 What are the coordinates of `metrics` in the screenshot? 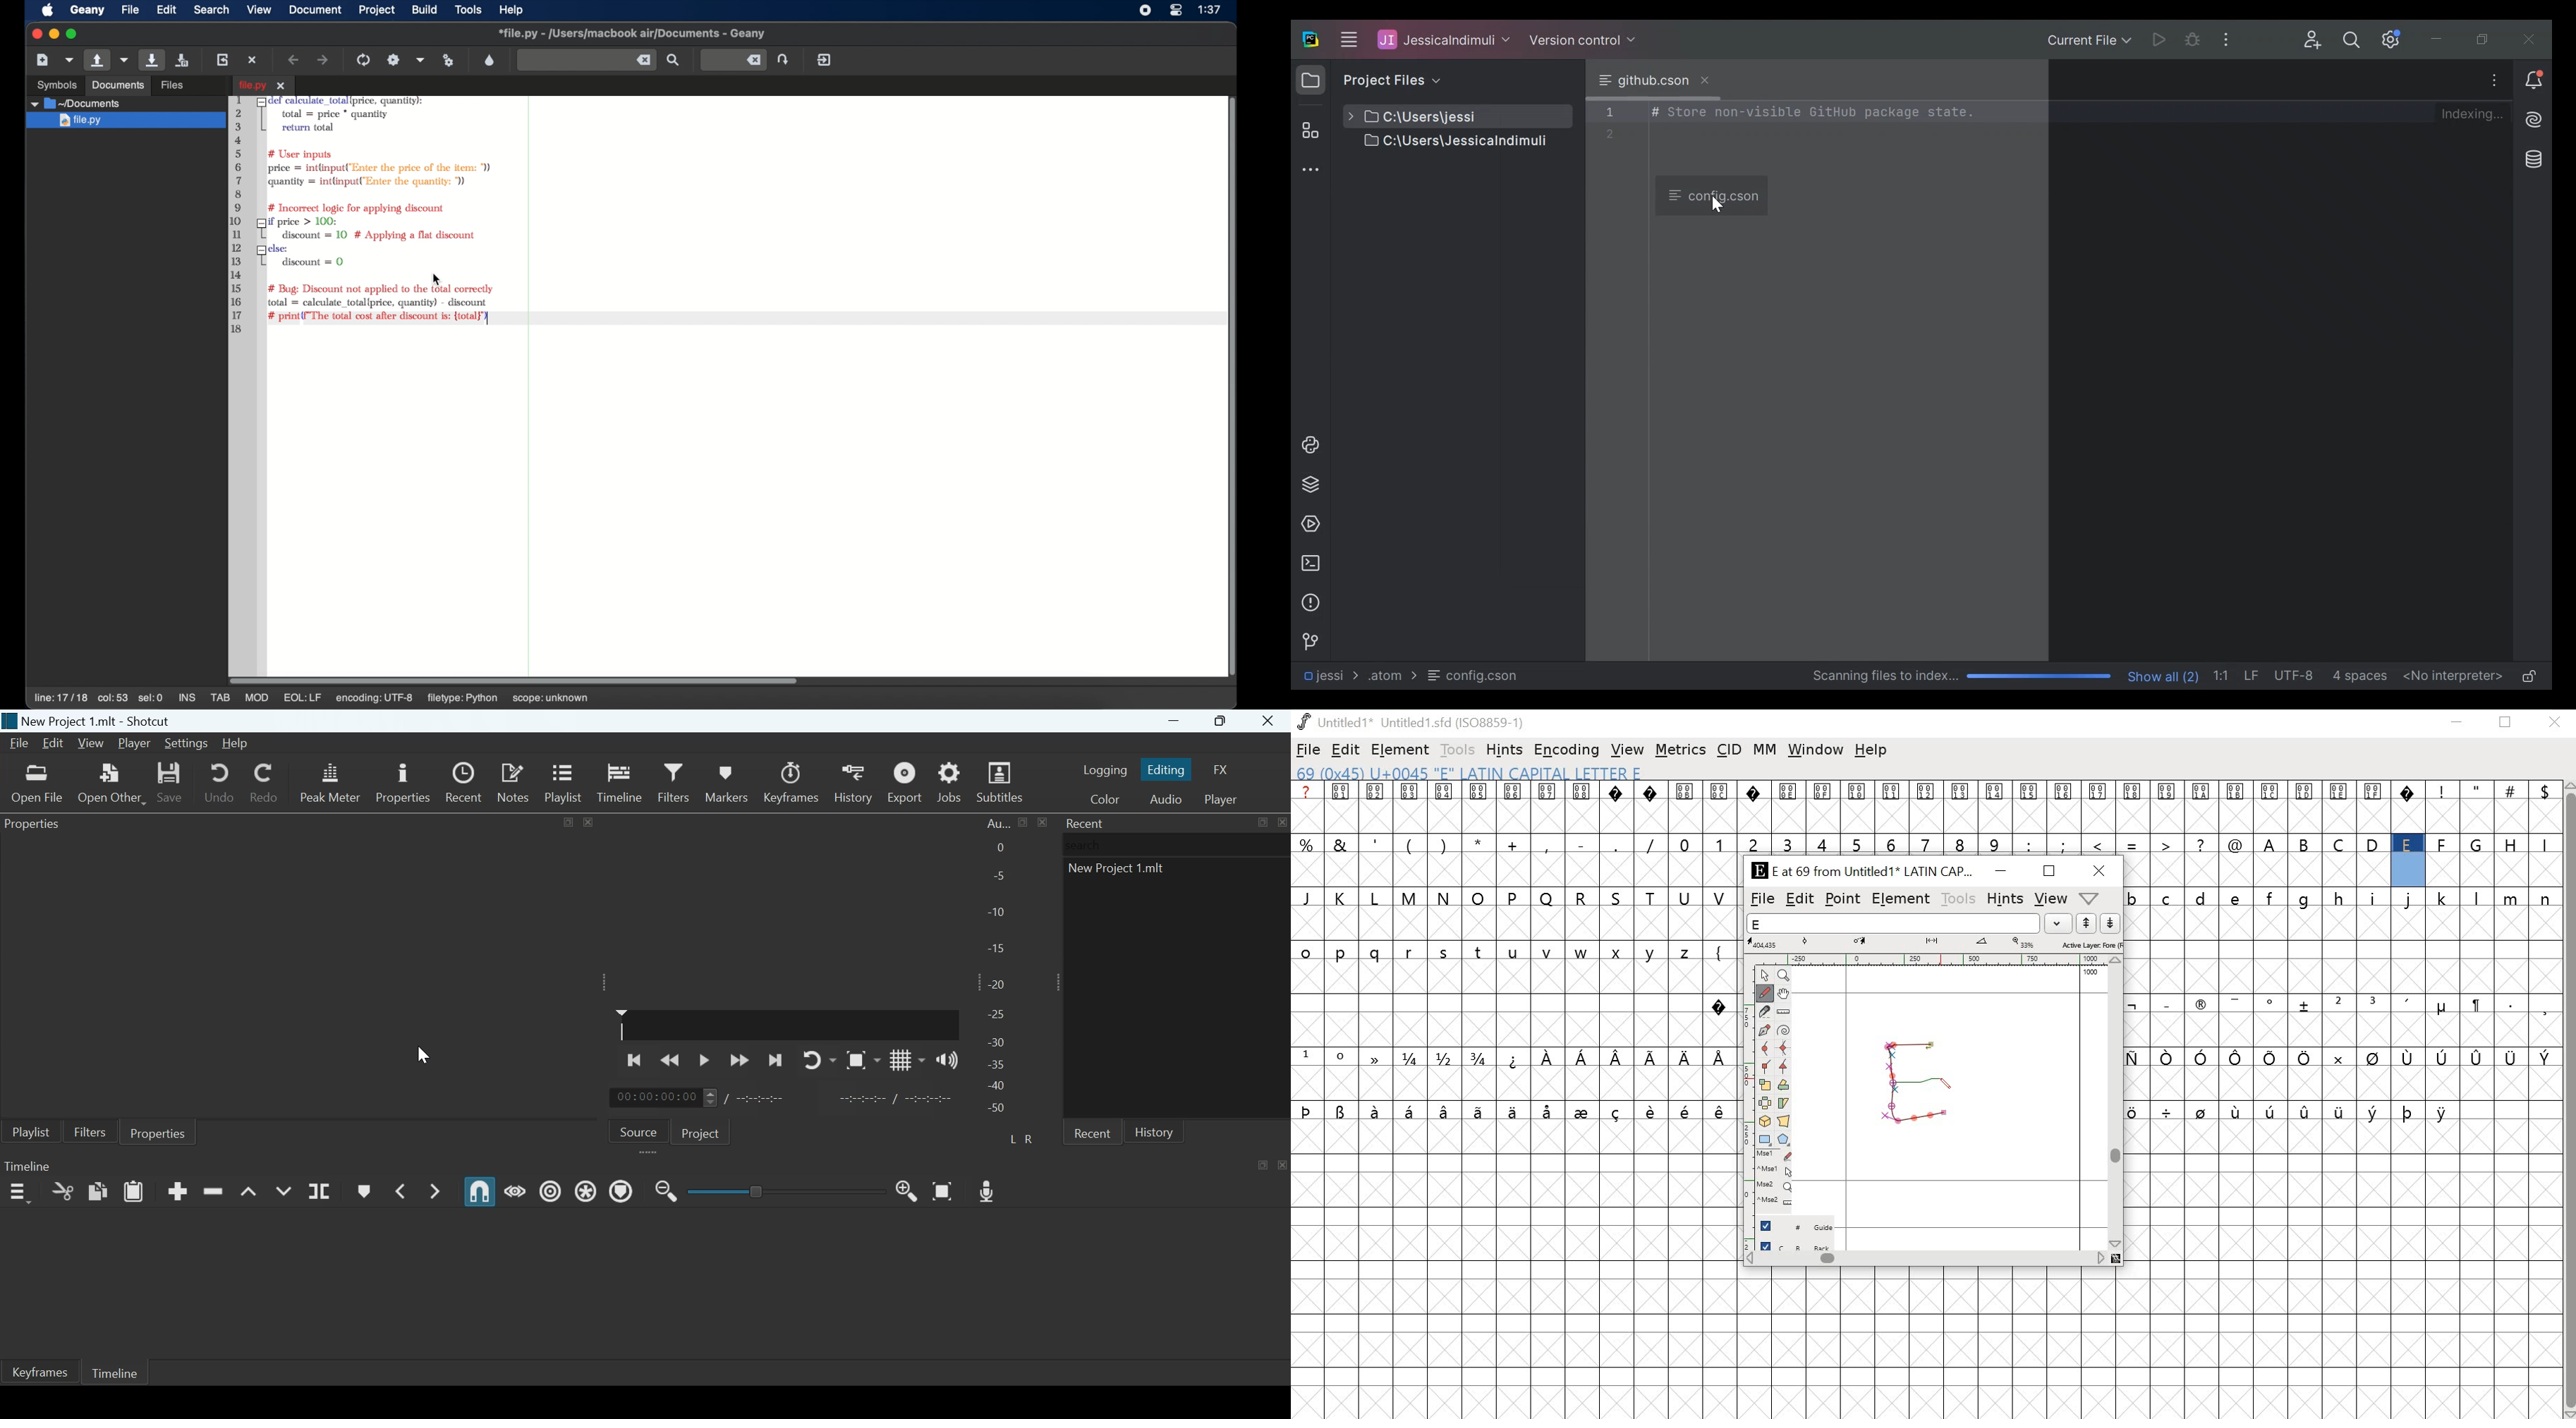 It's located at (1681, 752).